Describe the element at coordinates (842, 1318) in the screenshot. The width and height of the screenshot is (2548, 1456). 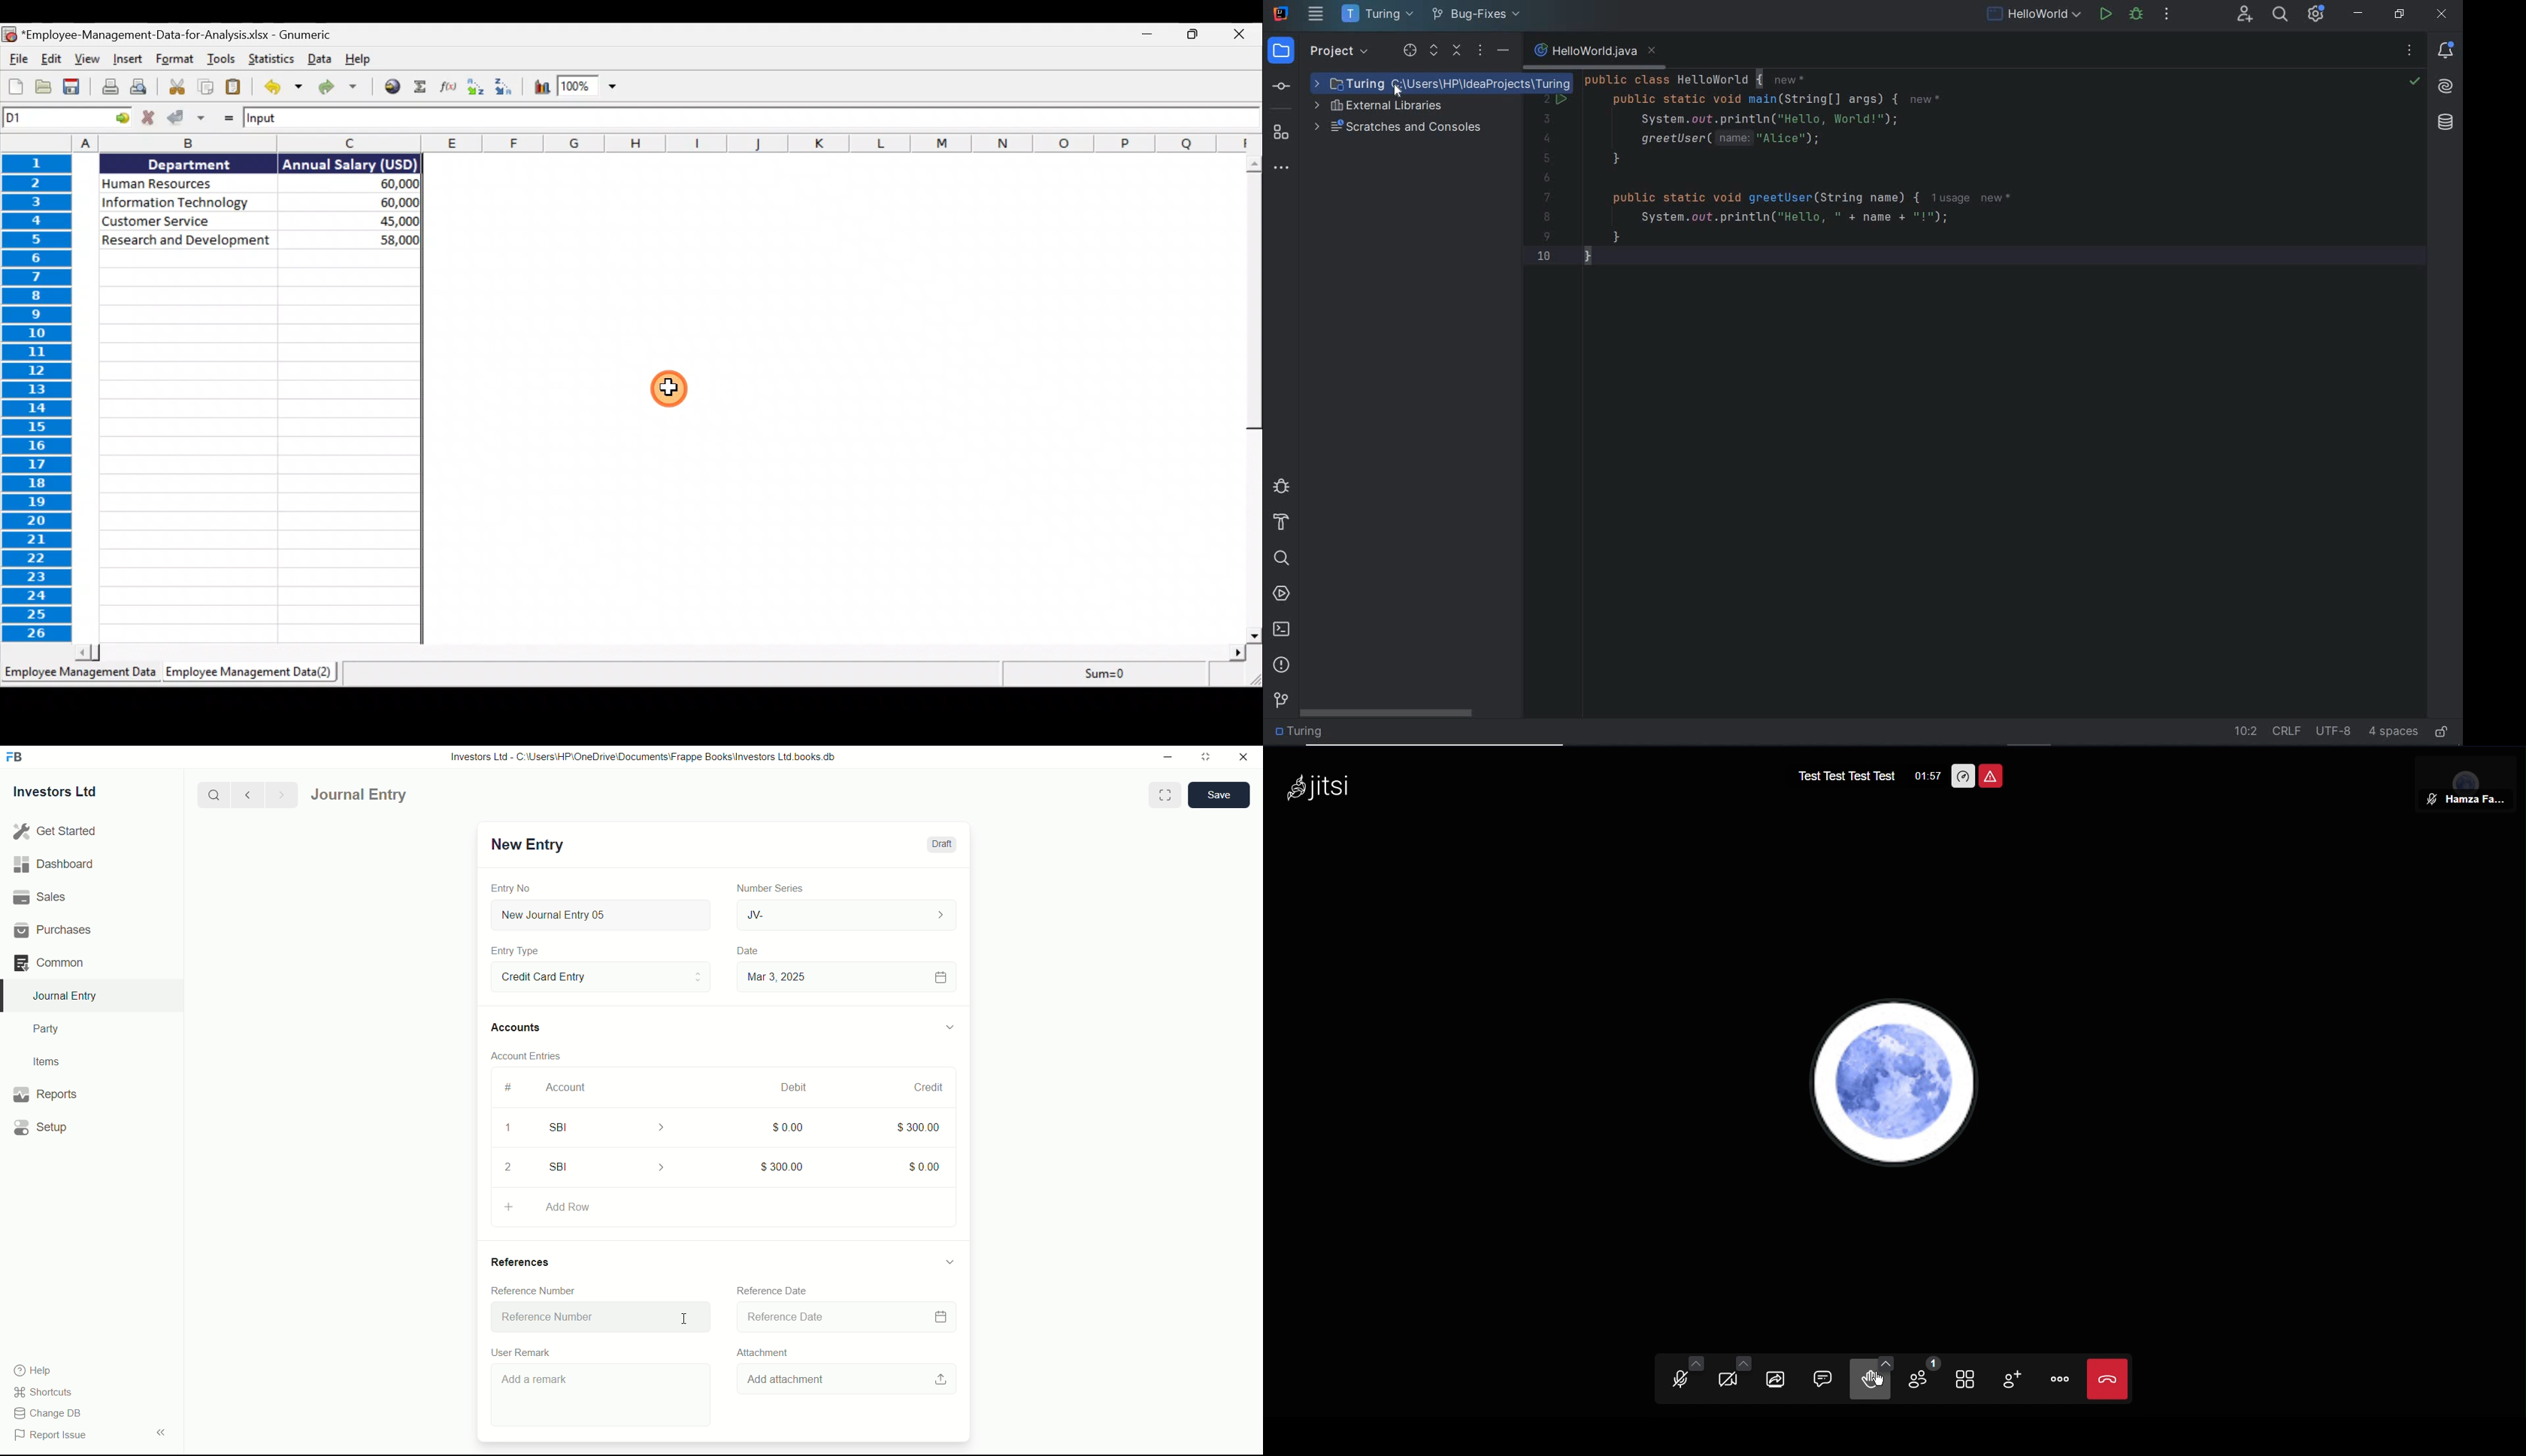
I see `Reference Date` at that location.